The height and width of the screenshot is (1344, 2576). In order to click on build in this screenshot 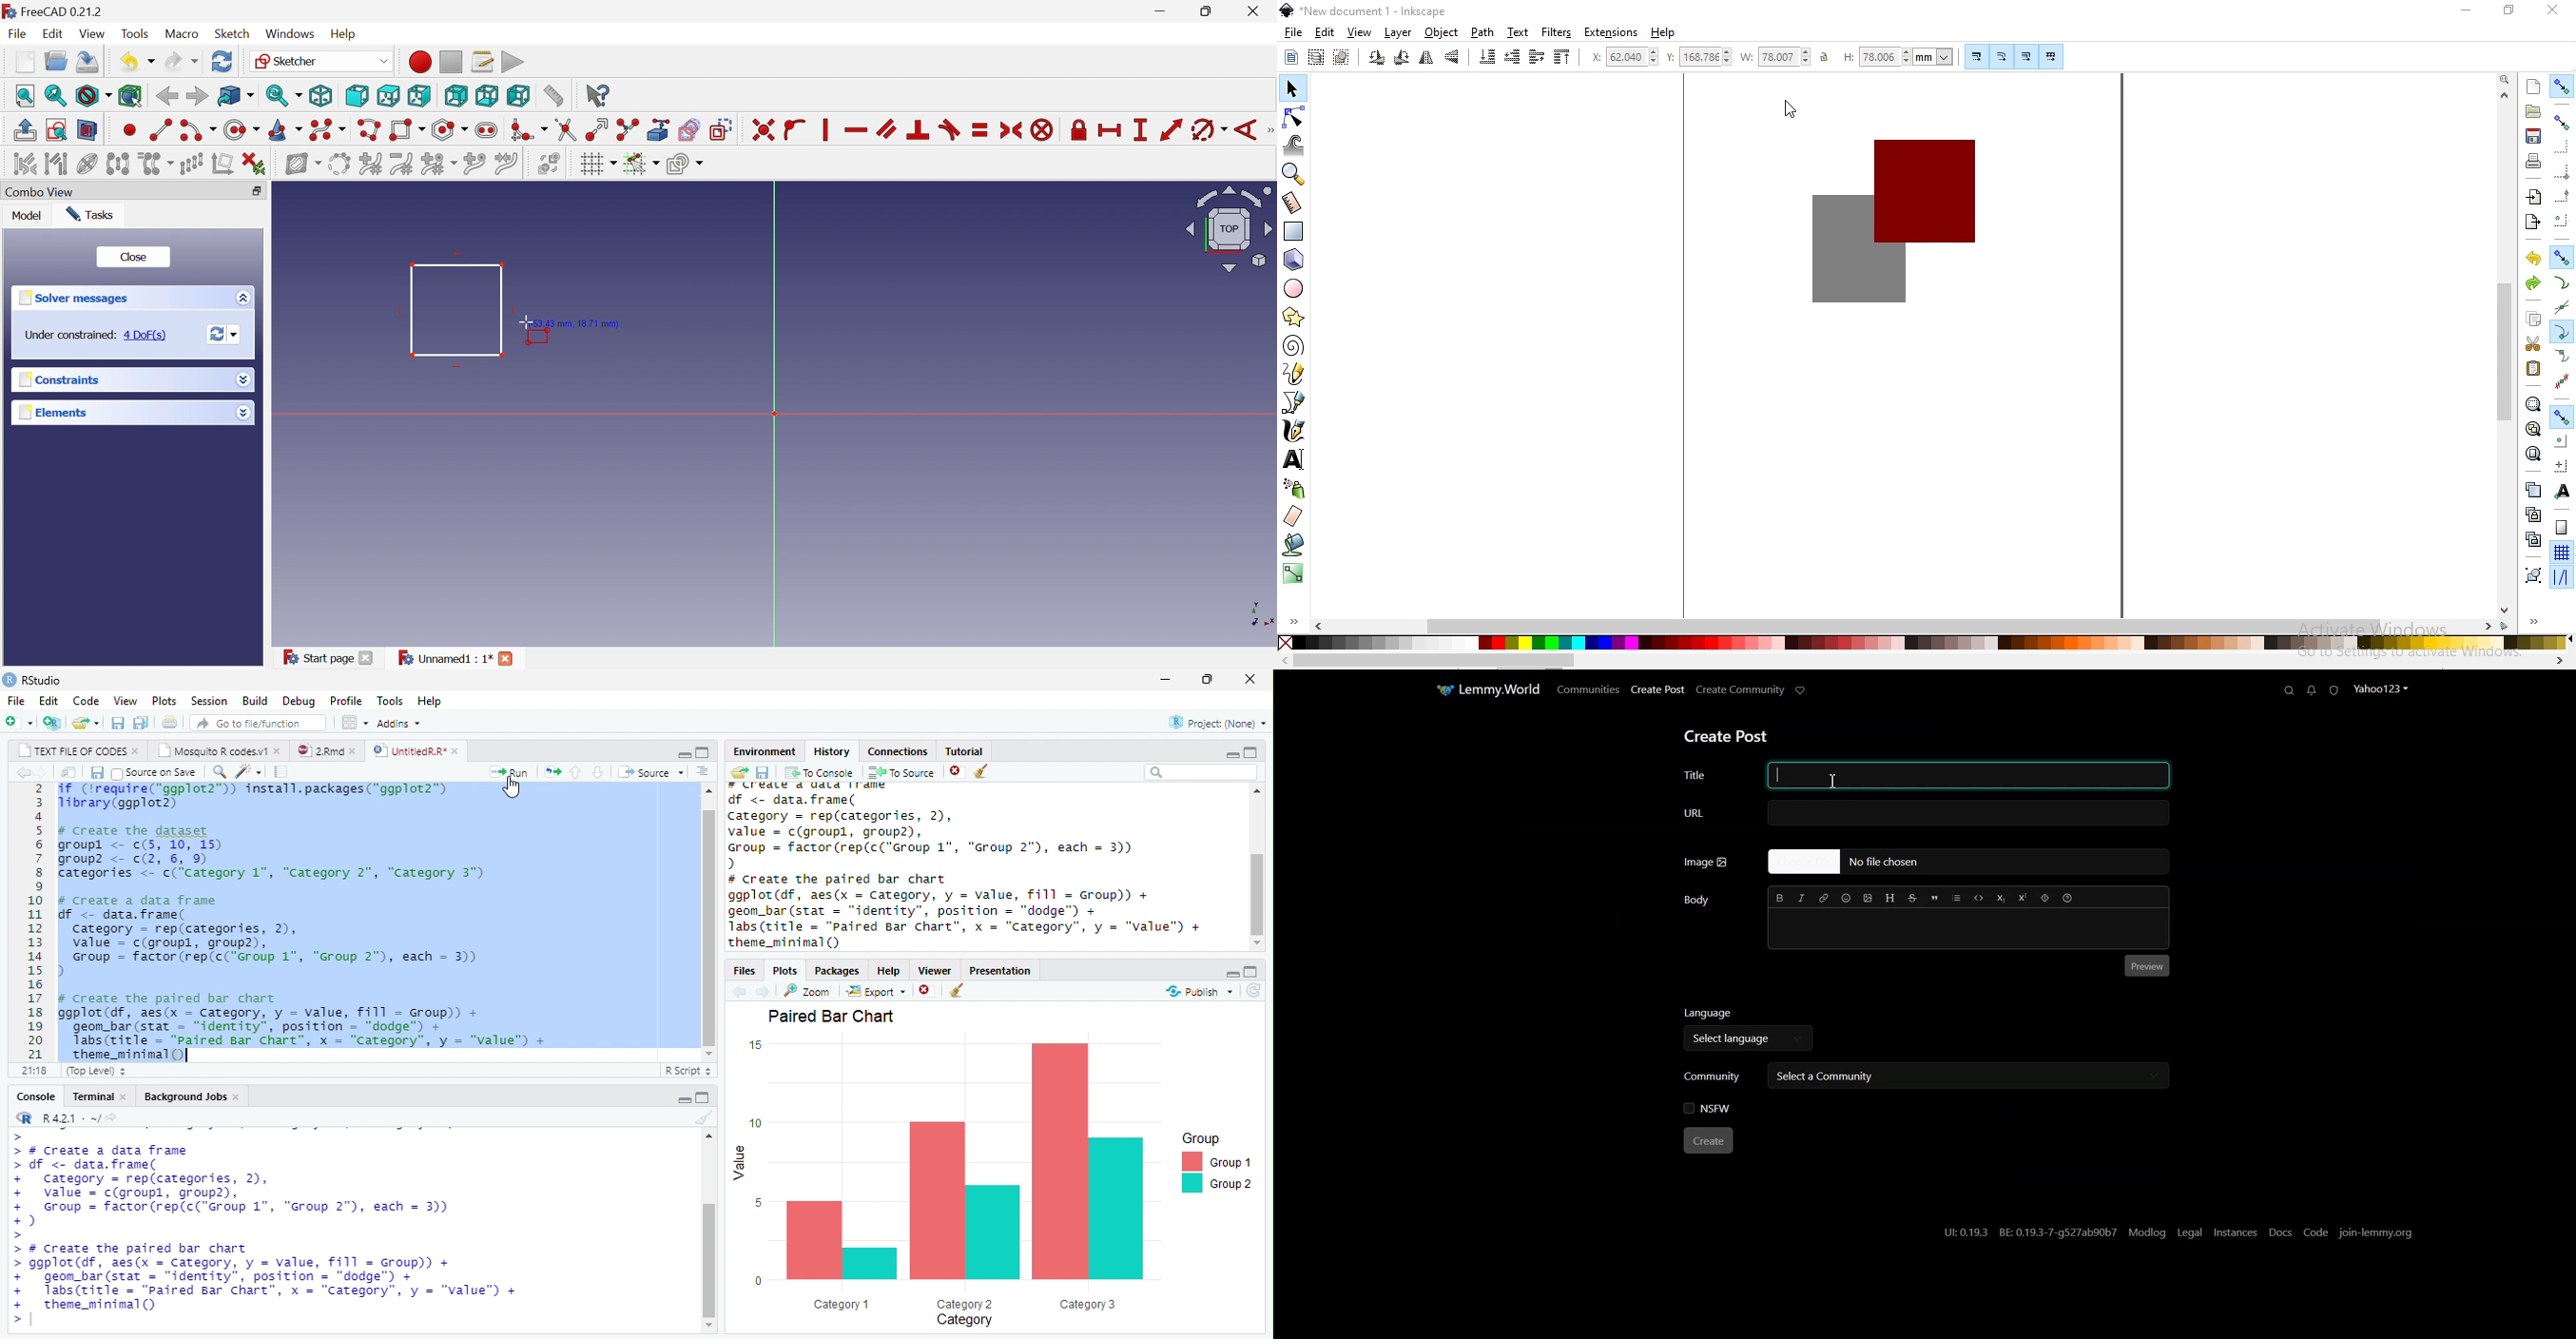, I will do `click(255, 698)`.